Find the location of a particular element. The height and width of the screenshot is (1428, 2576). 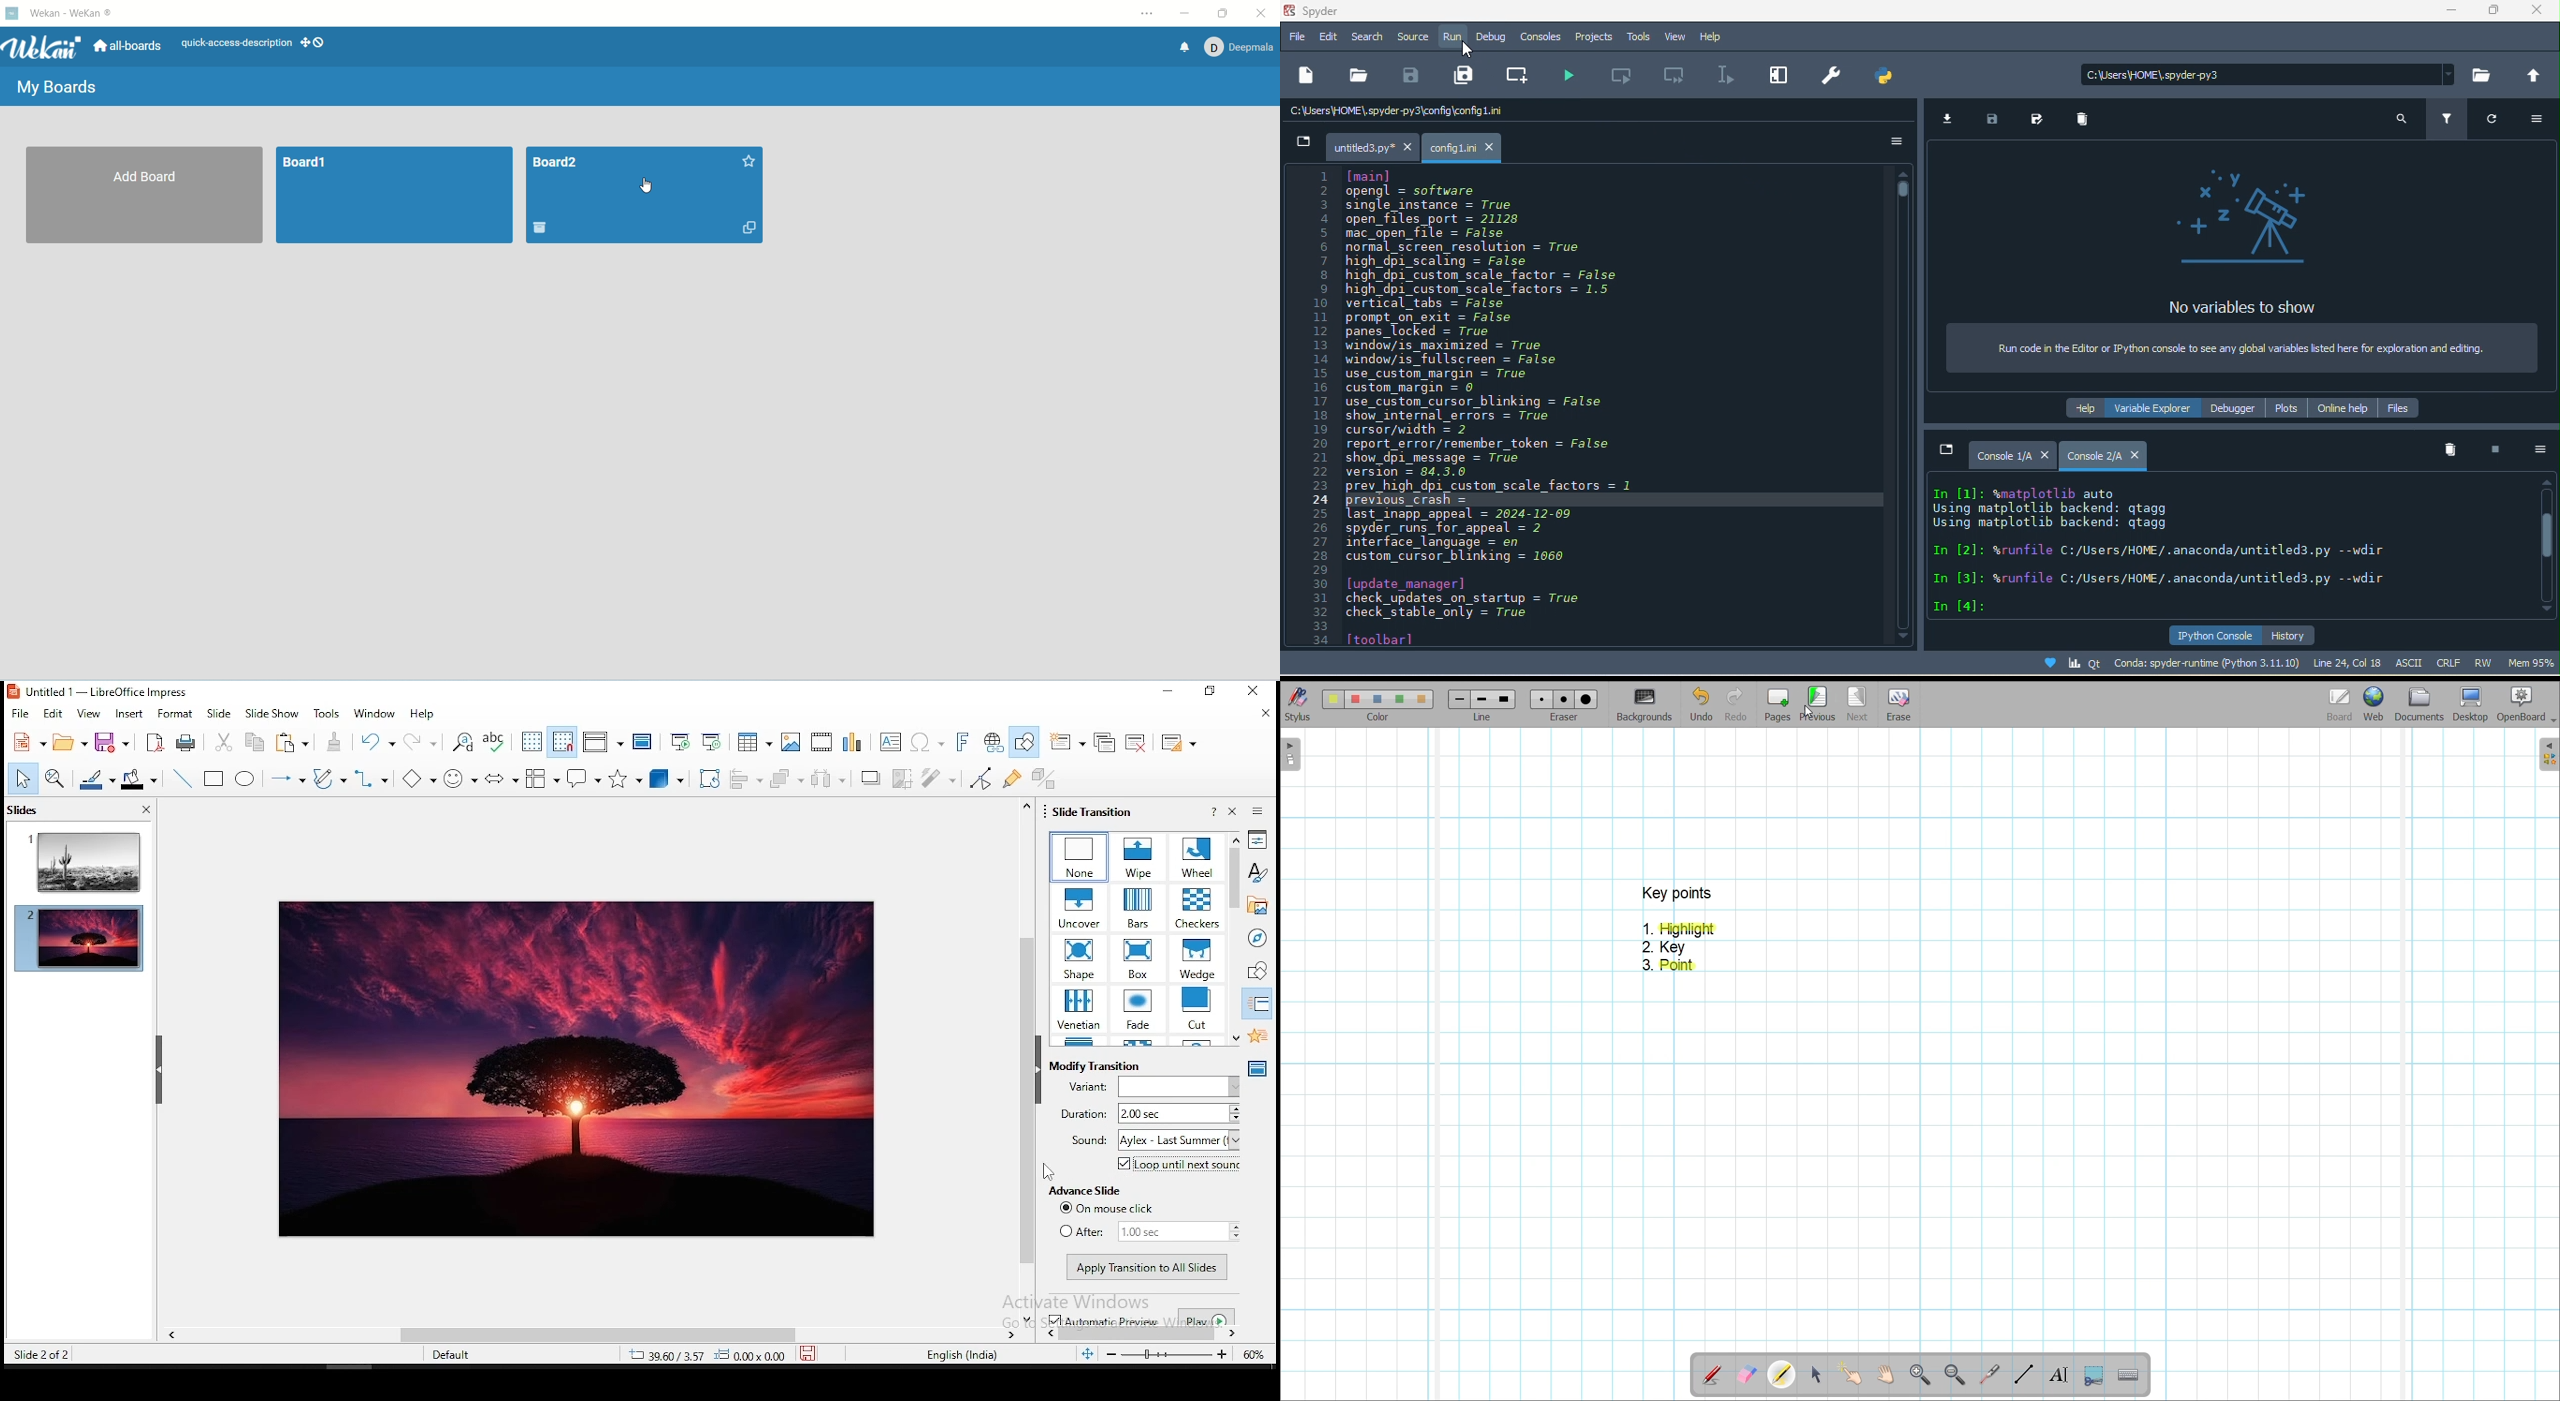

Web is located at coordinates (2373, 704).